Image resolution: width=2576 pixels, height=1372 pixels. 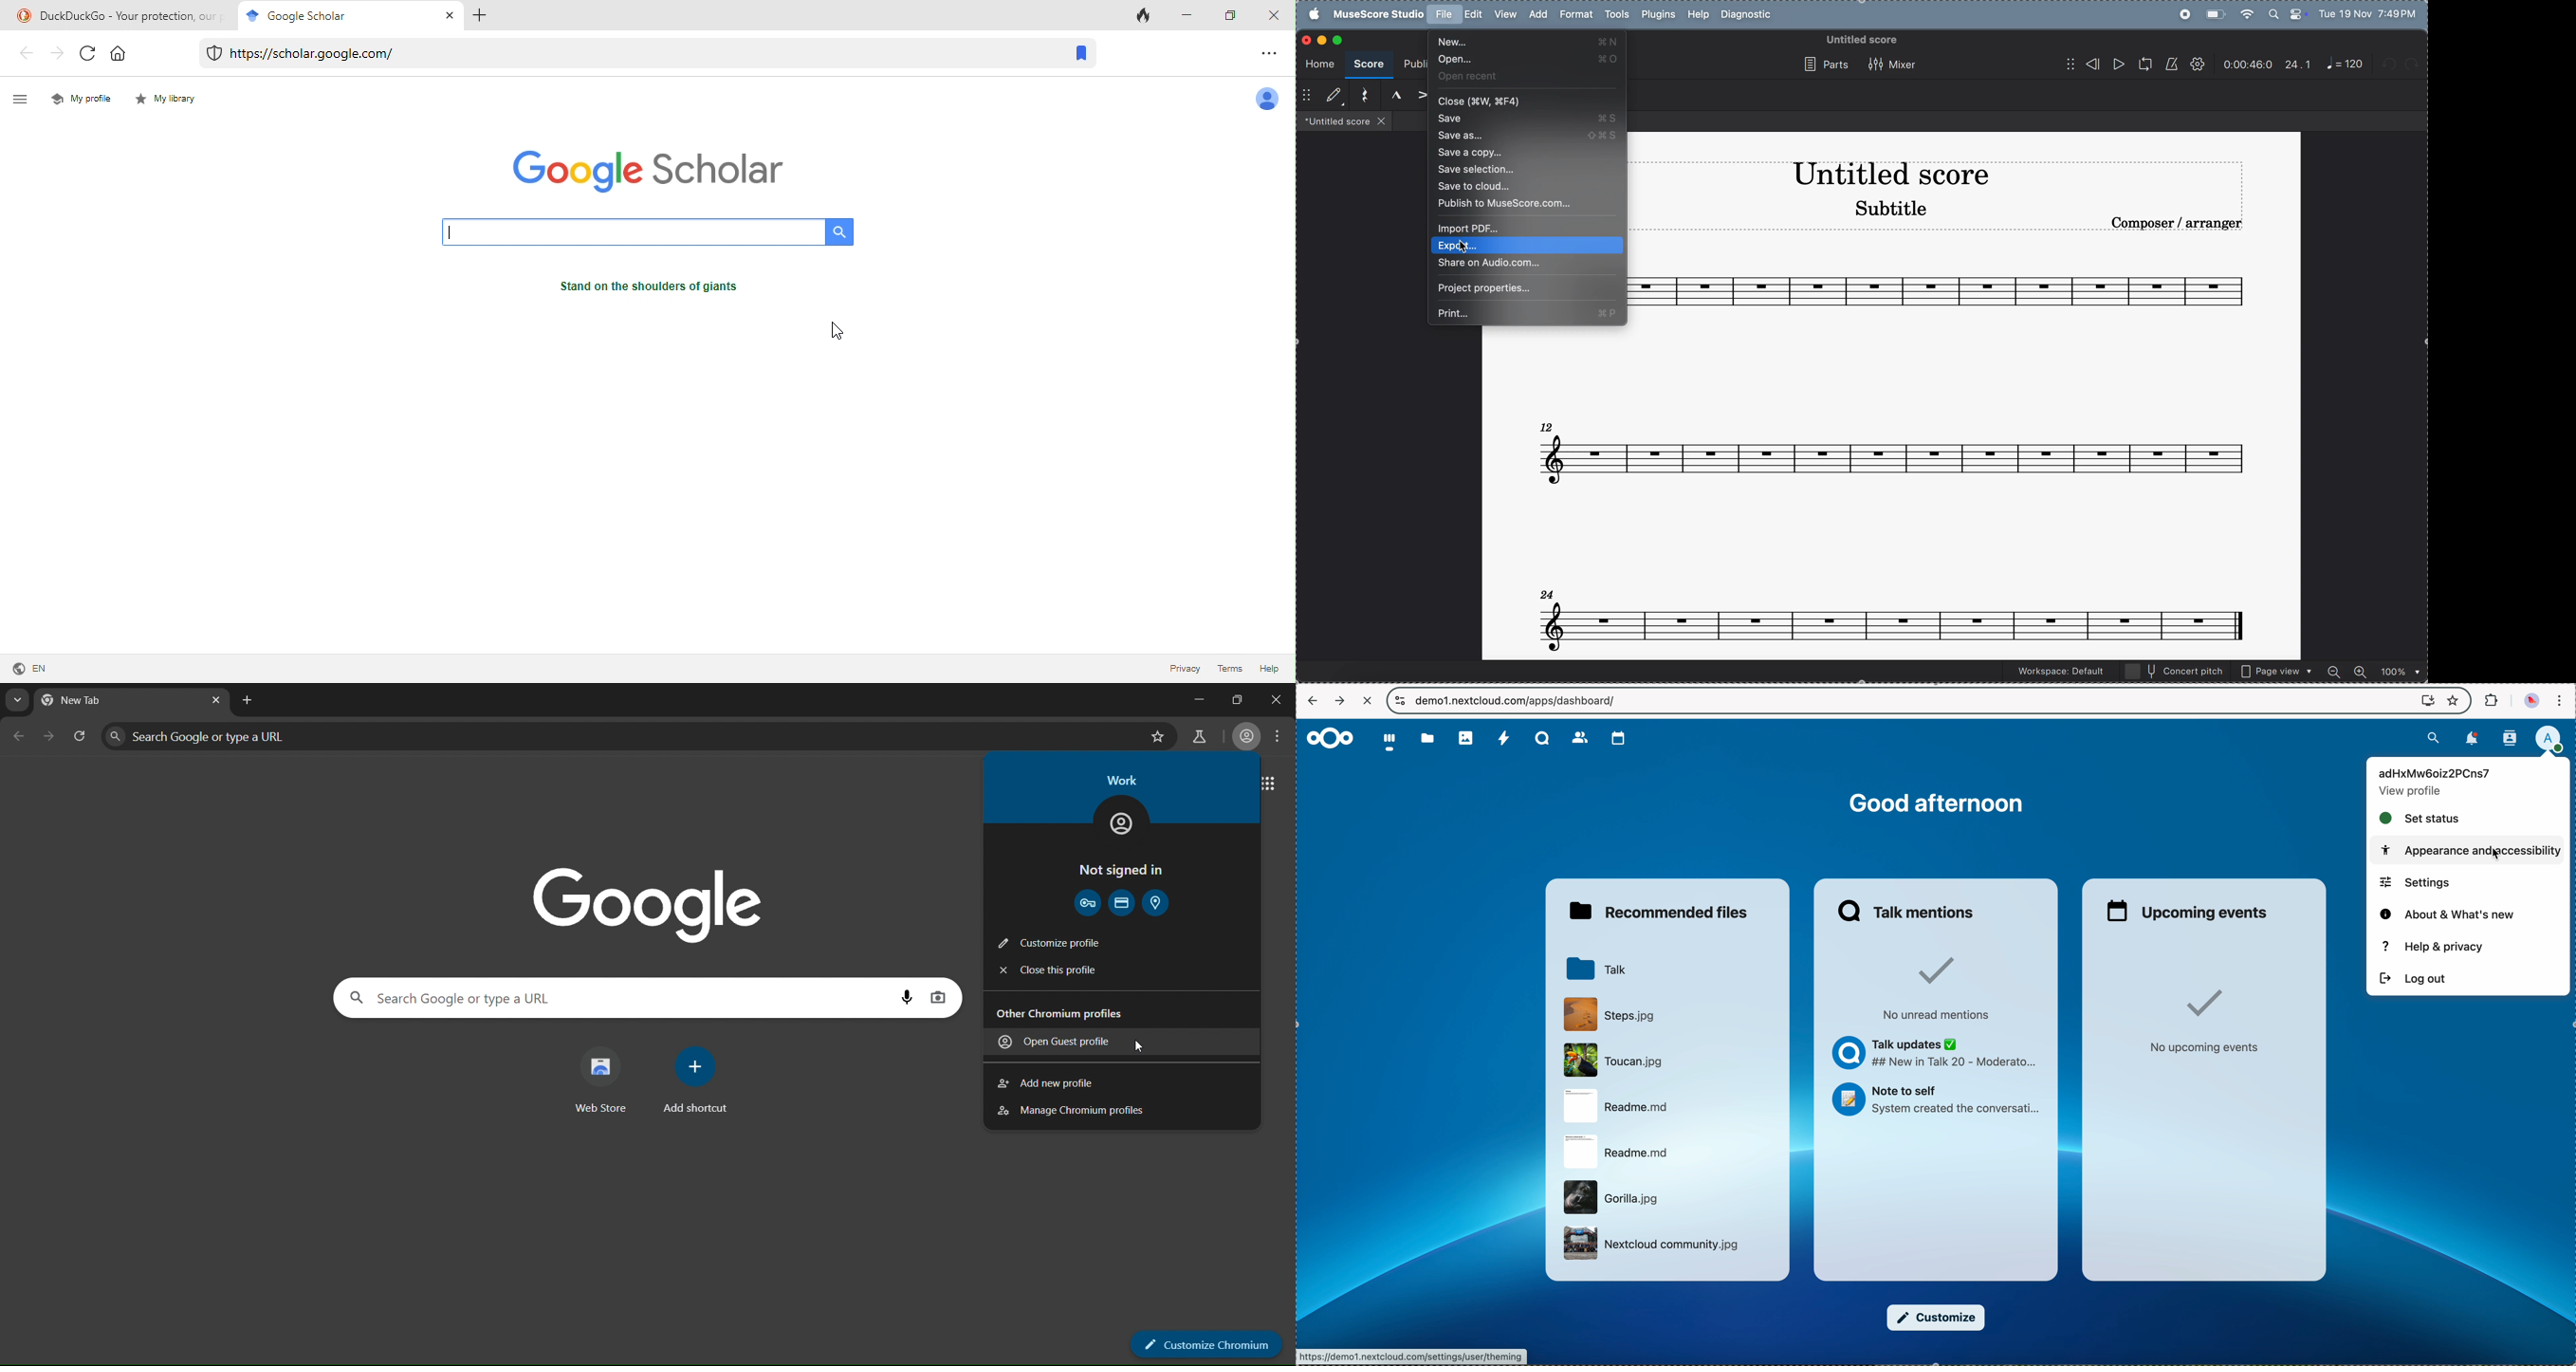 I want to click on save a copy, so click(x=1528, y=153).